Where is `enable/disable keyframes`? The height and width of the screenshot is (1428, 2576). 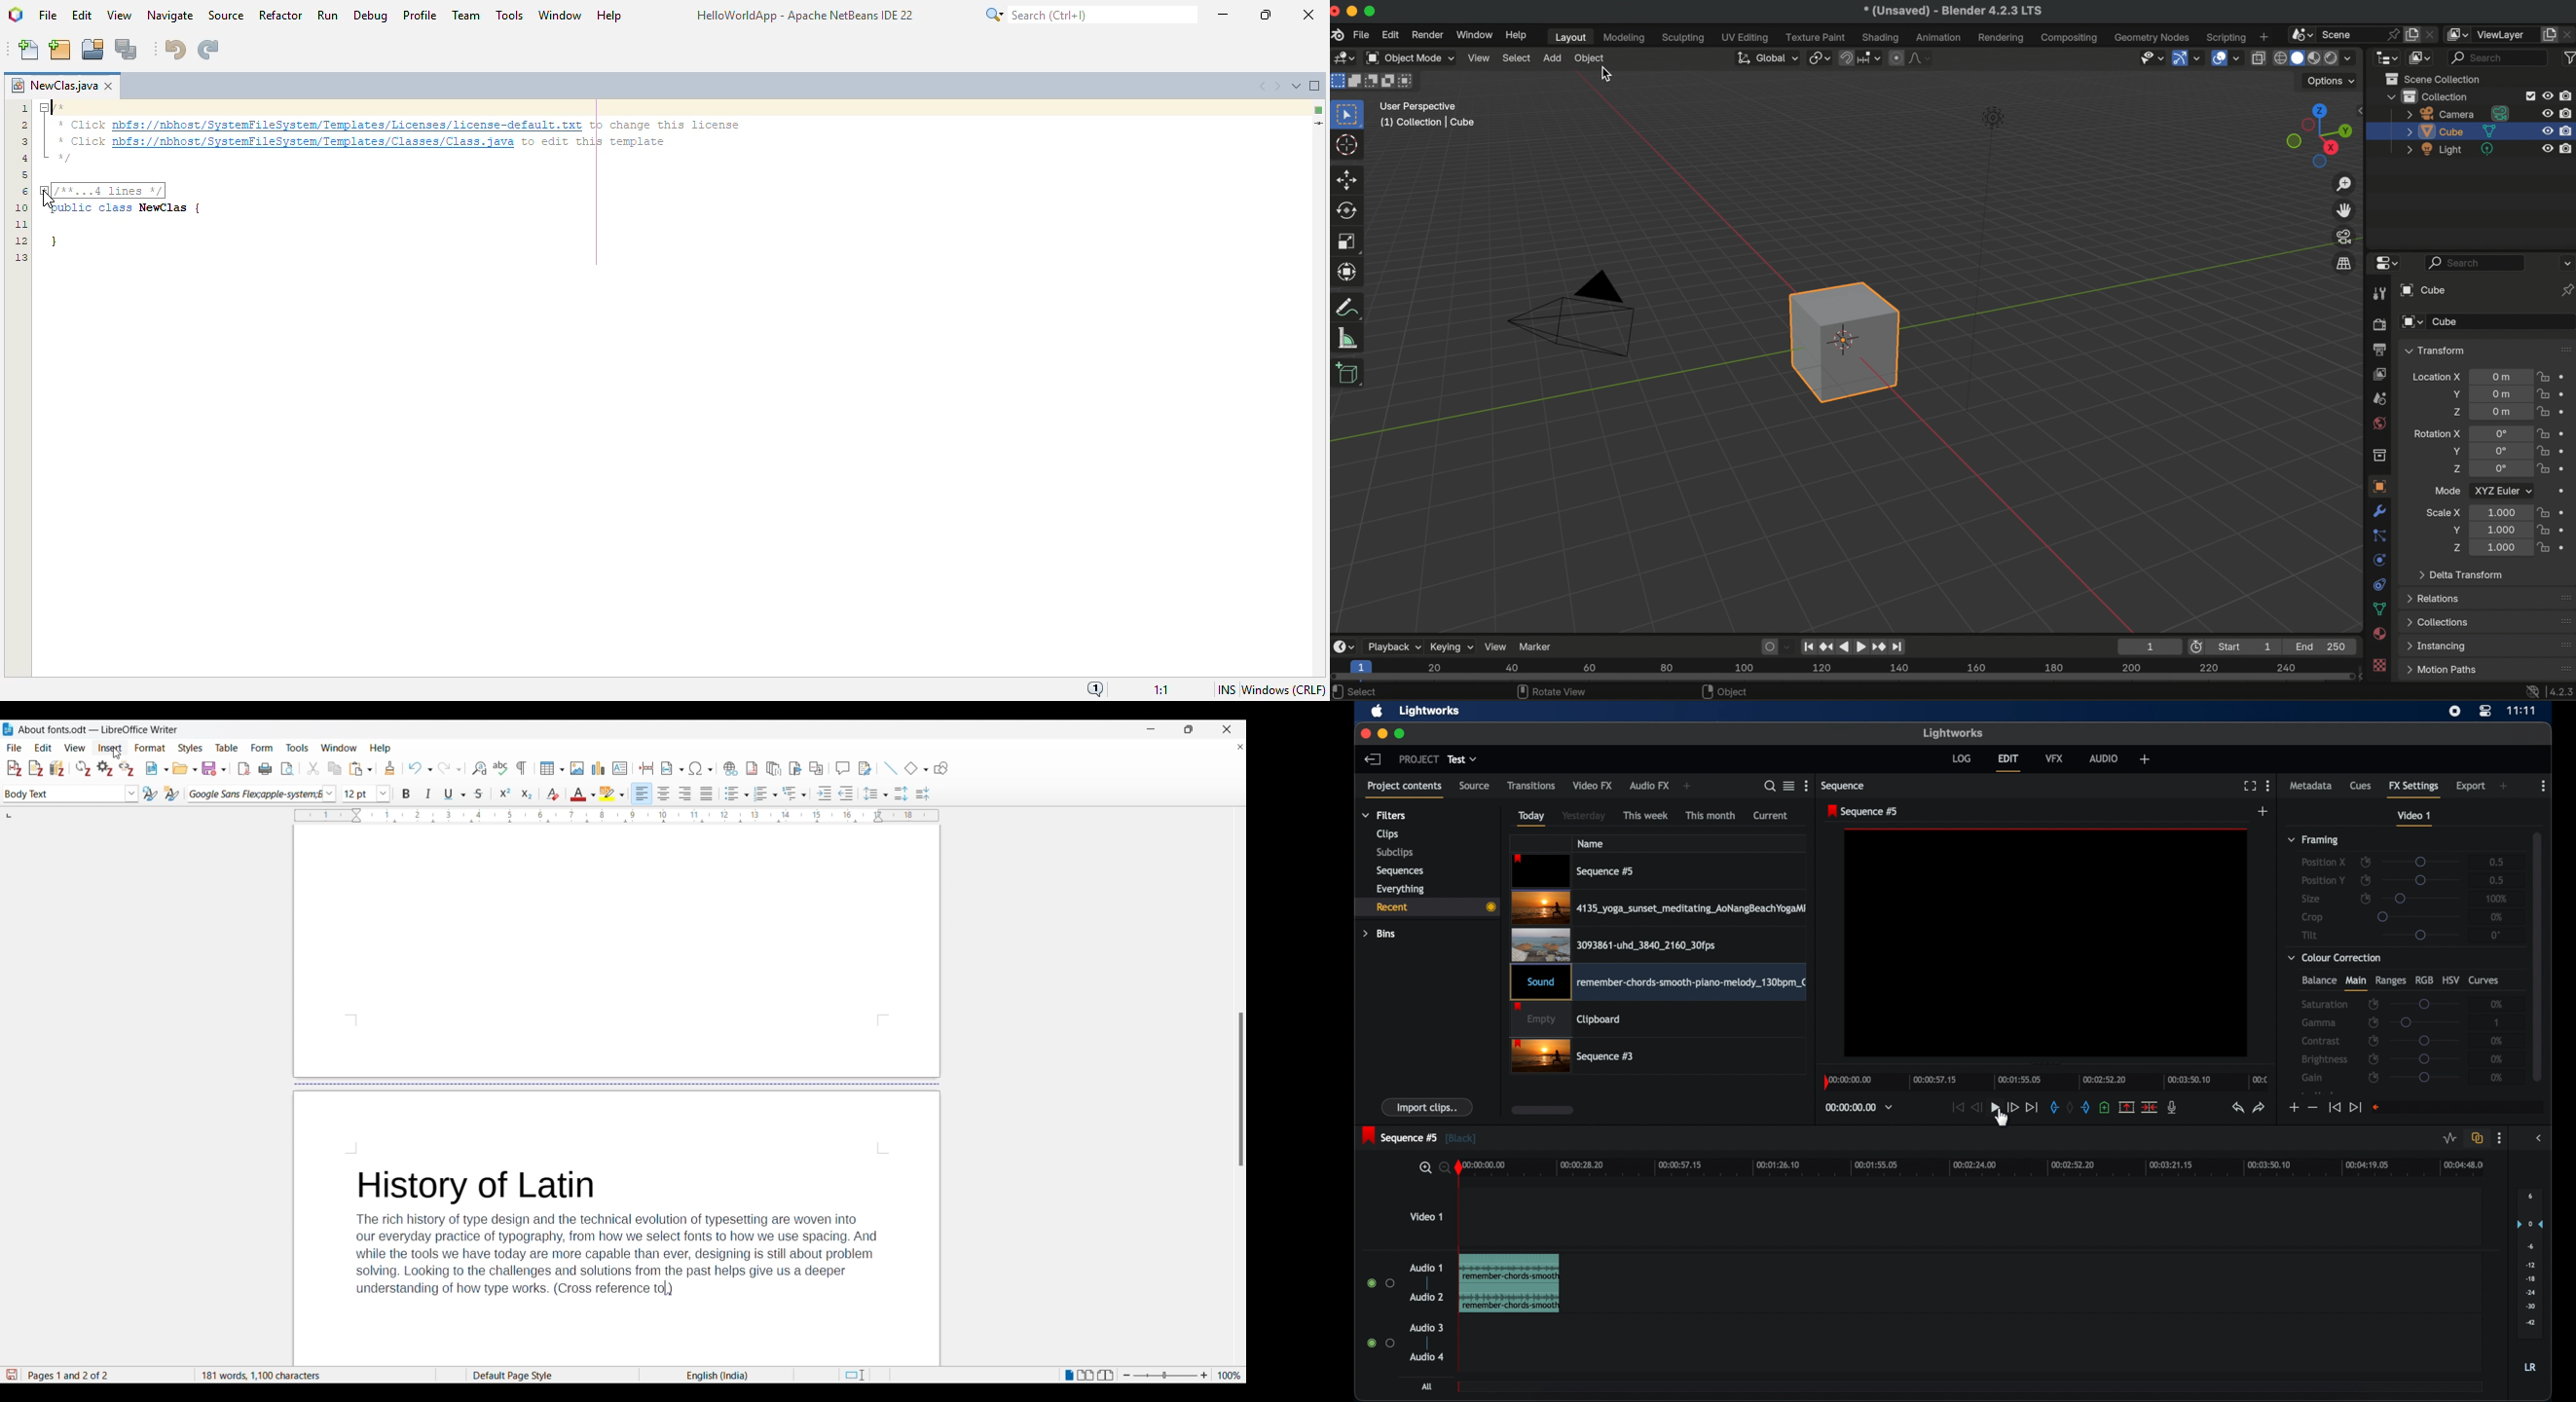 enable/disable keyframes is located at coordinates (2366, 861).